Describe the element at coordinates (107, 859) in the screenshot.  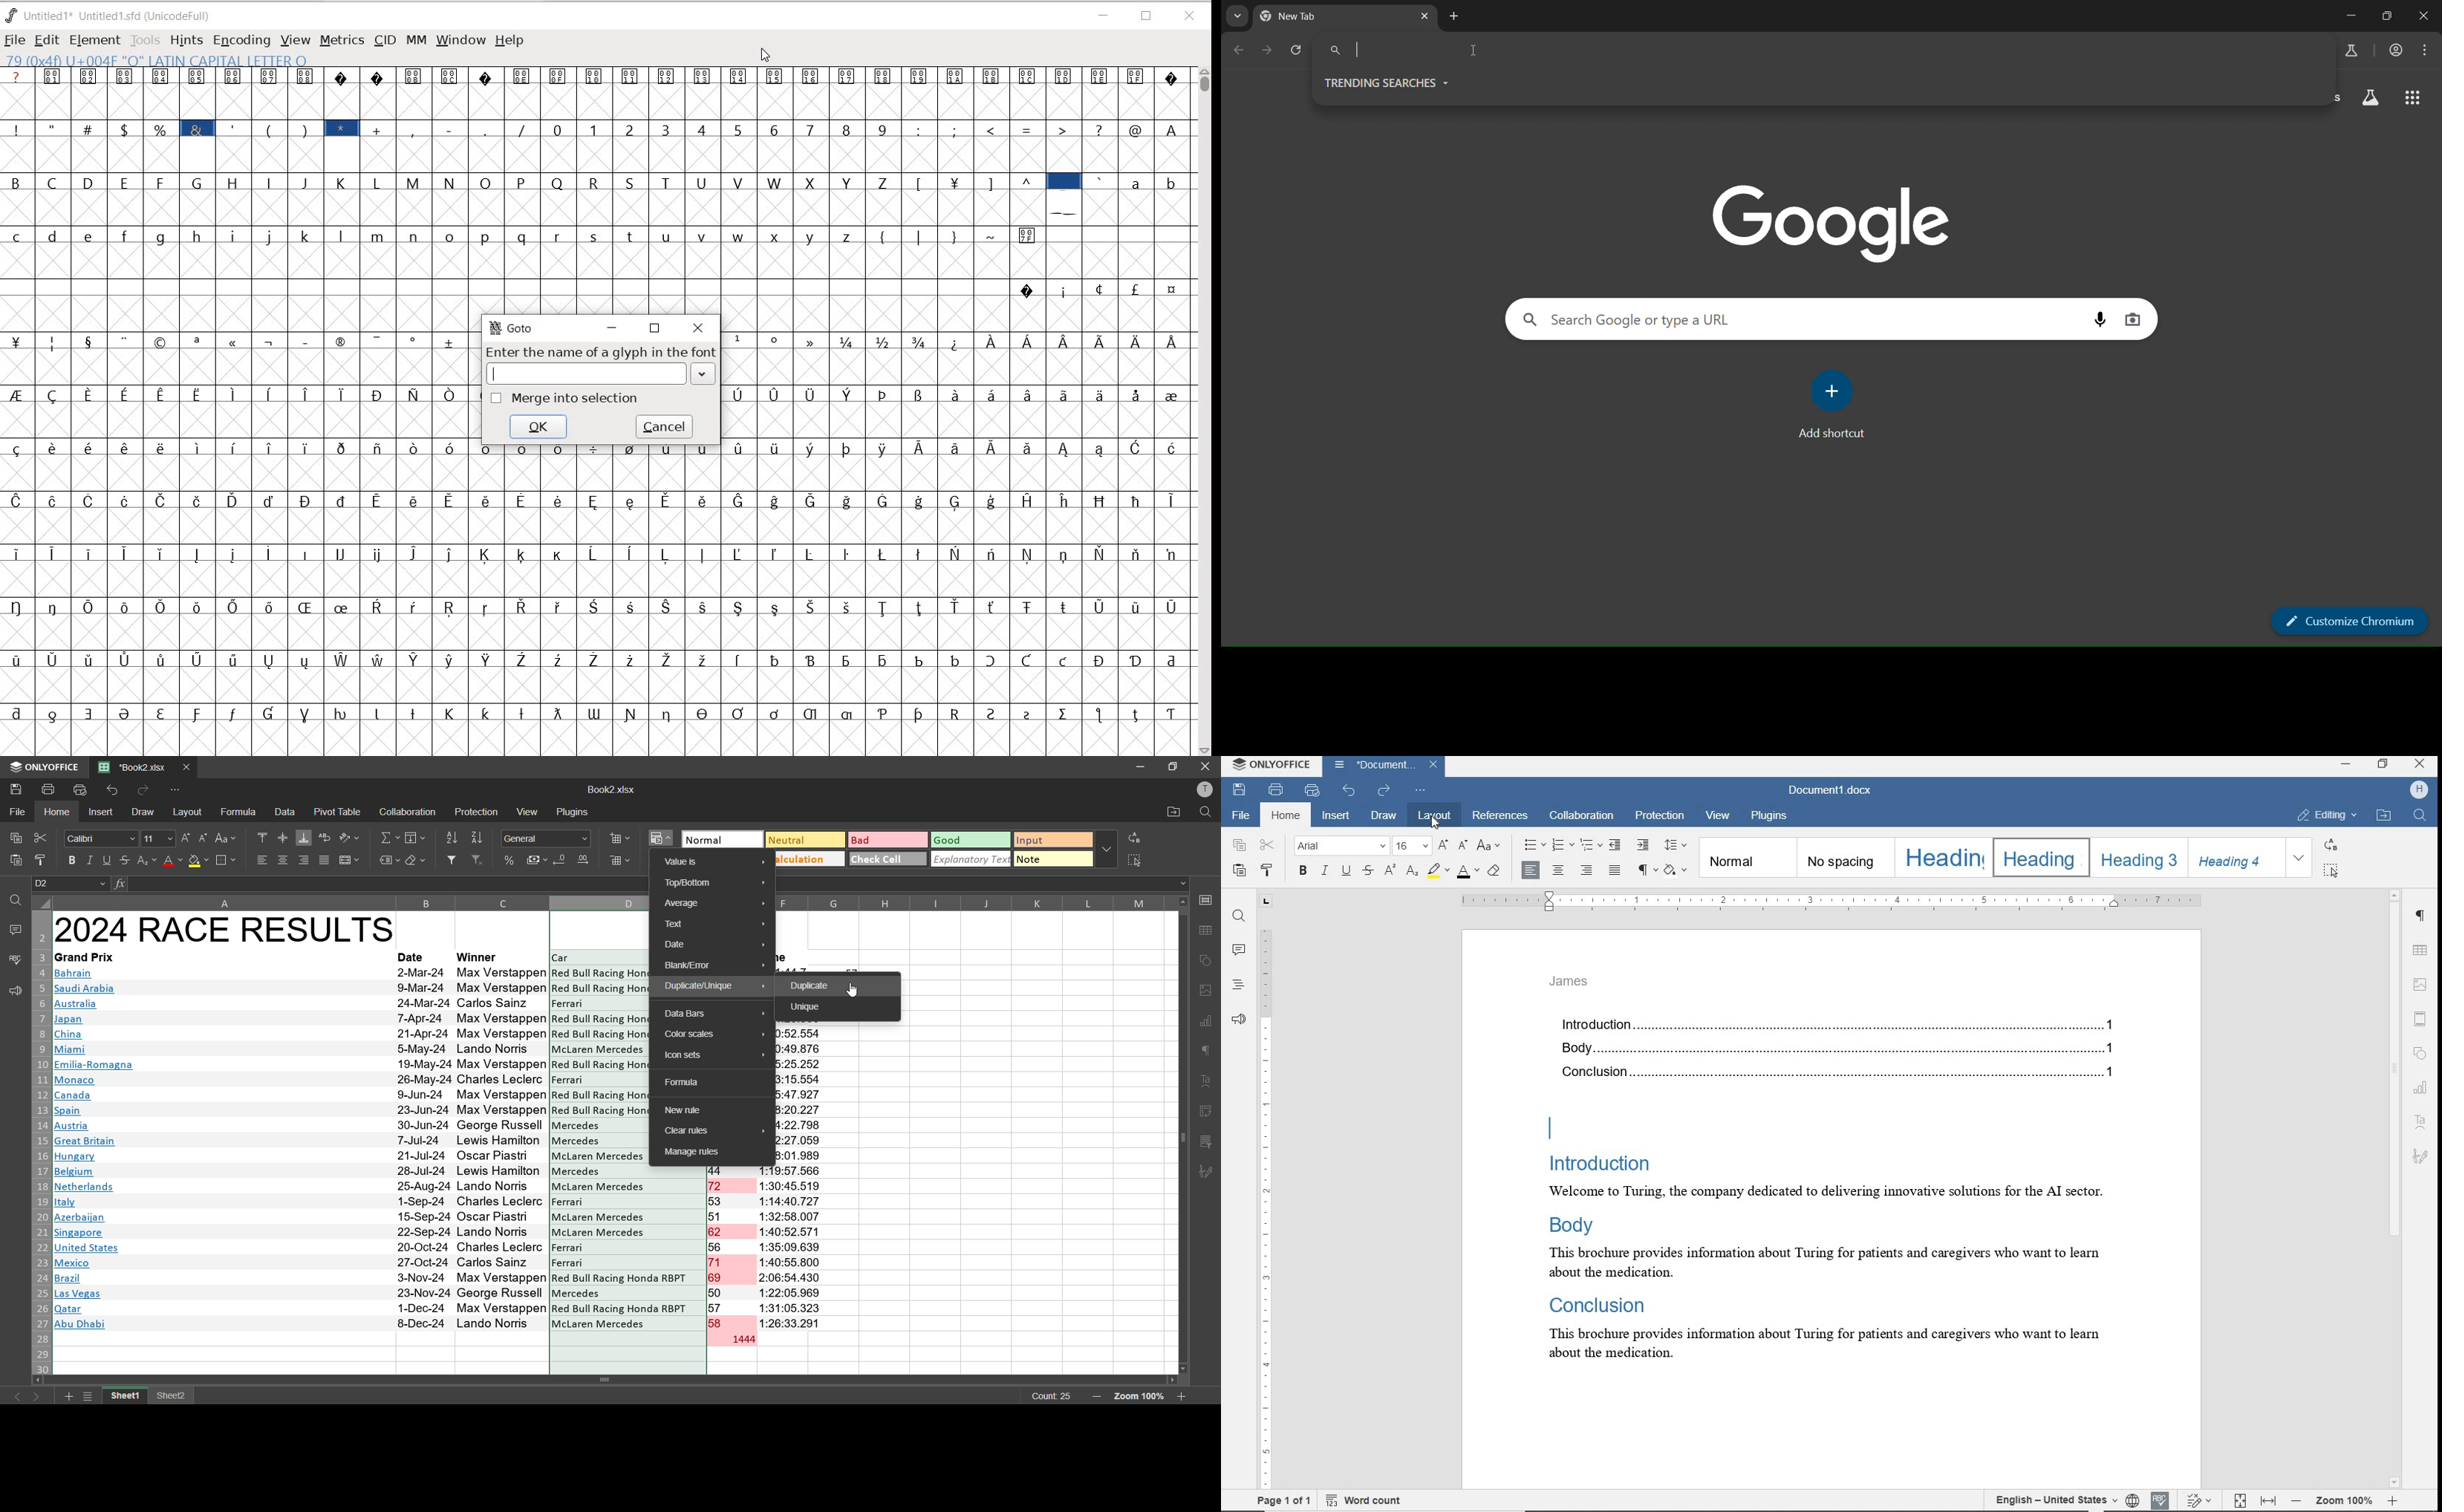
I see `underline` at that location.